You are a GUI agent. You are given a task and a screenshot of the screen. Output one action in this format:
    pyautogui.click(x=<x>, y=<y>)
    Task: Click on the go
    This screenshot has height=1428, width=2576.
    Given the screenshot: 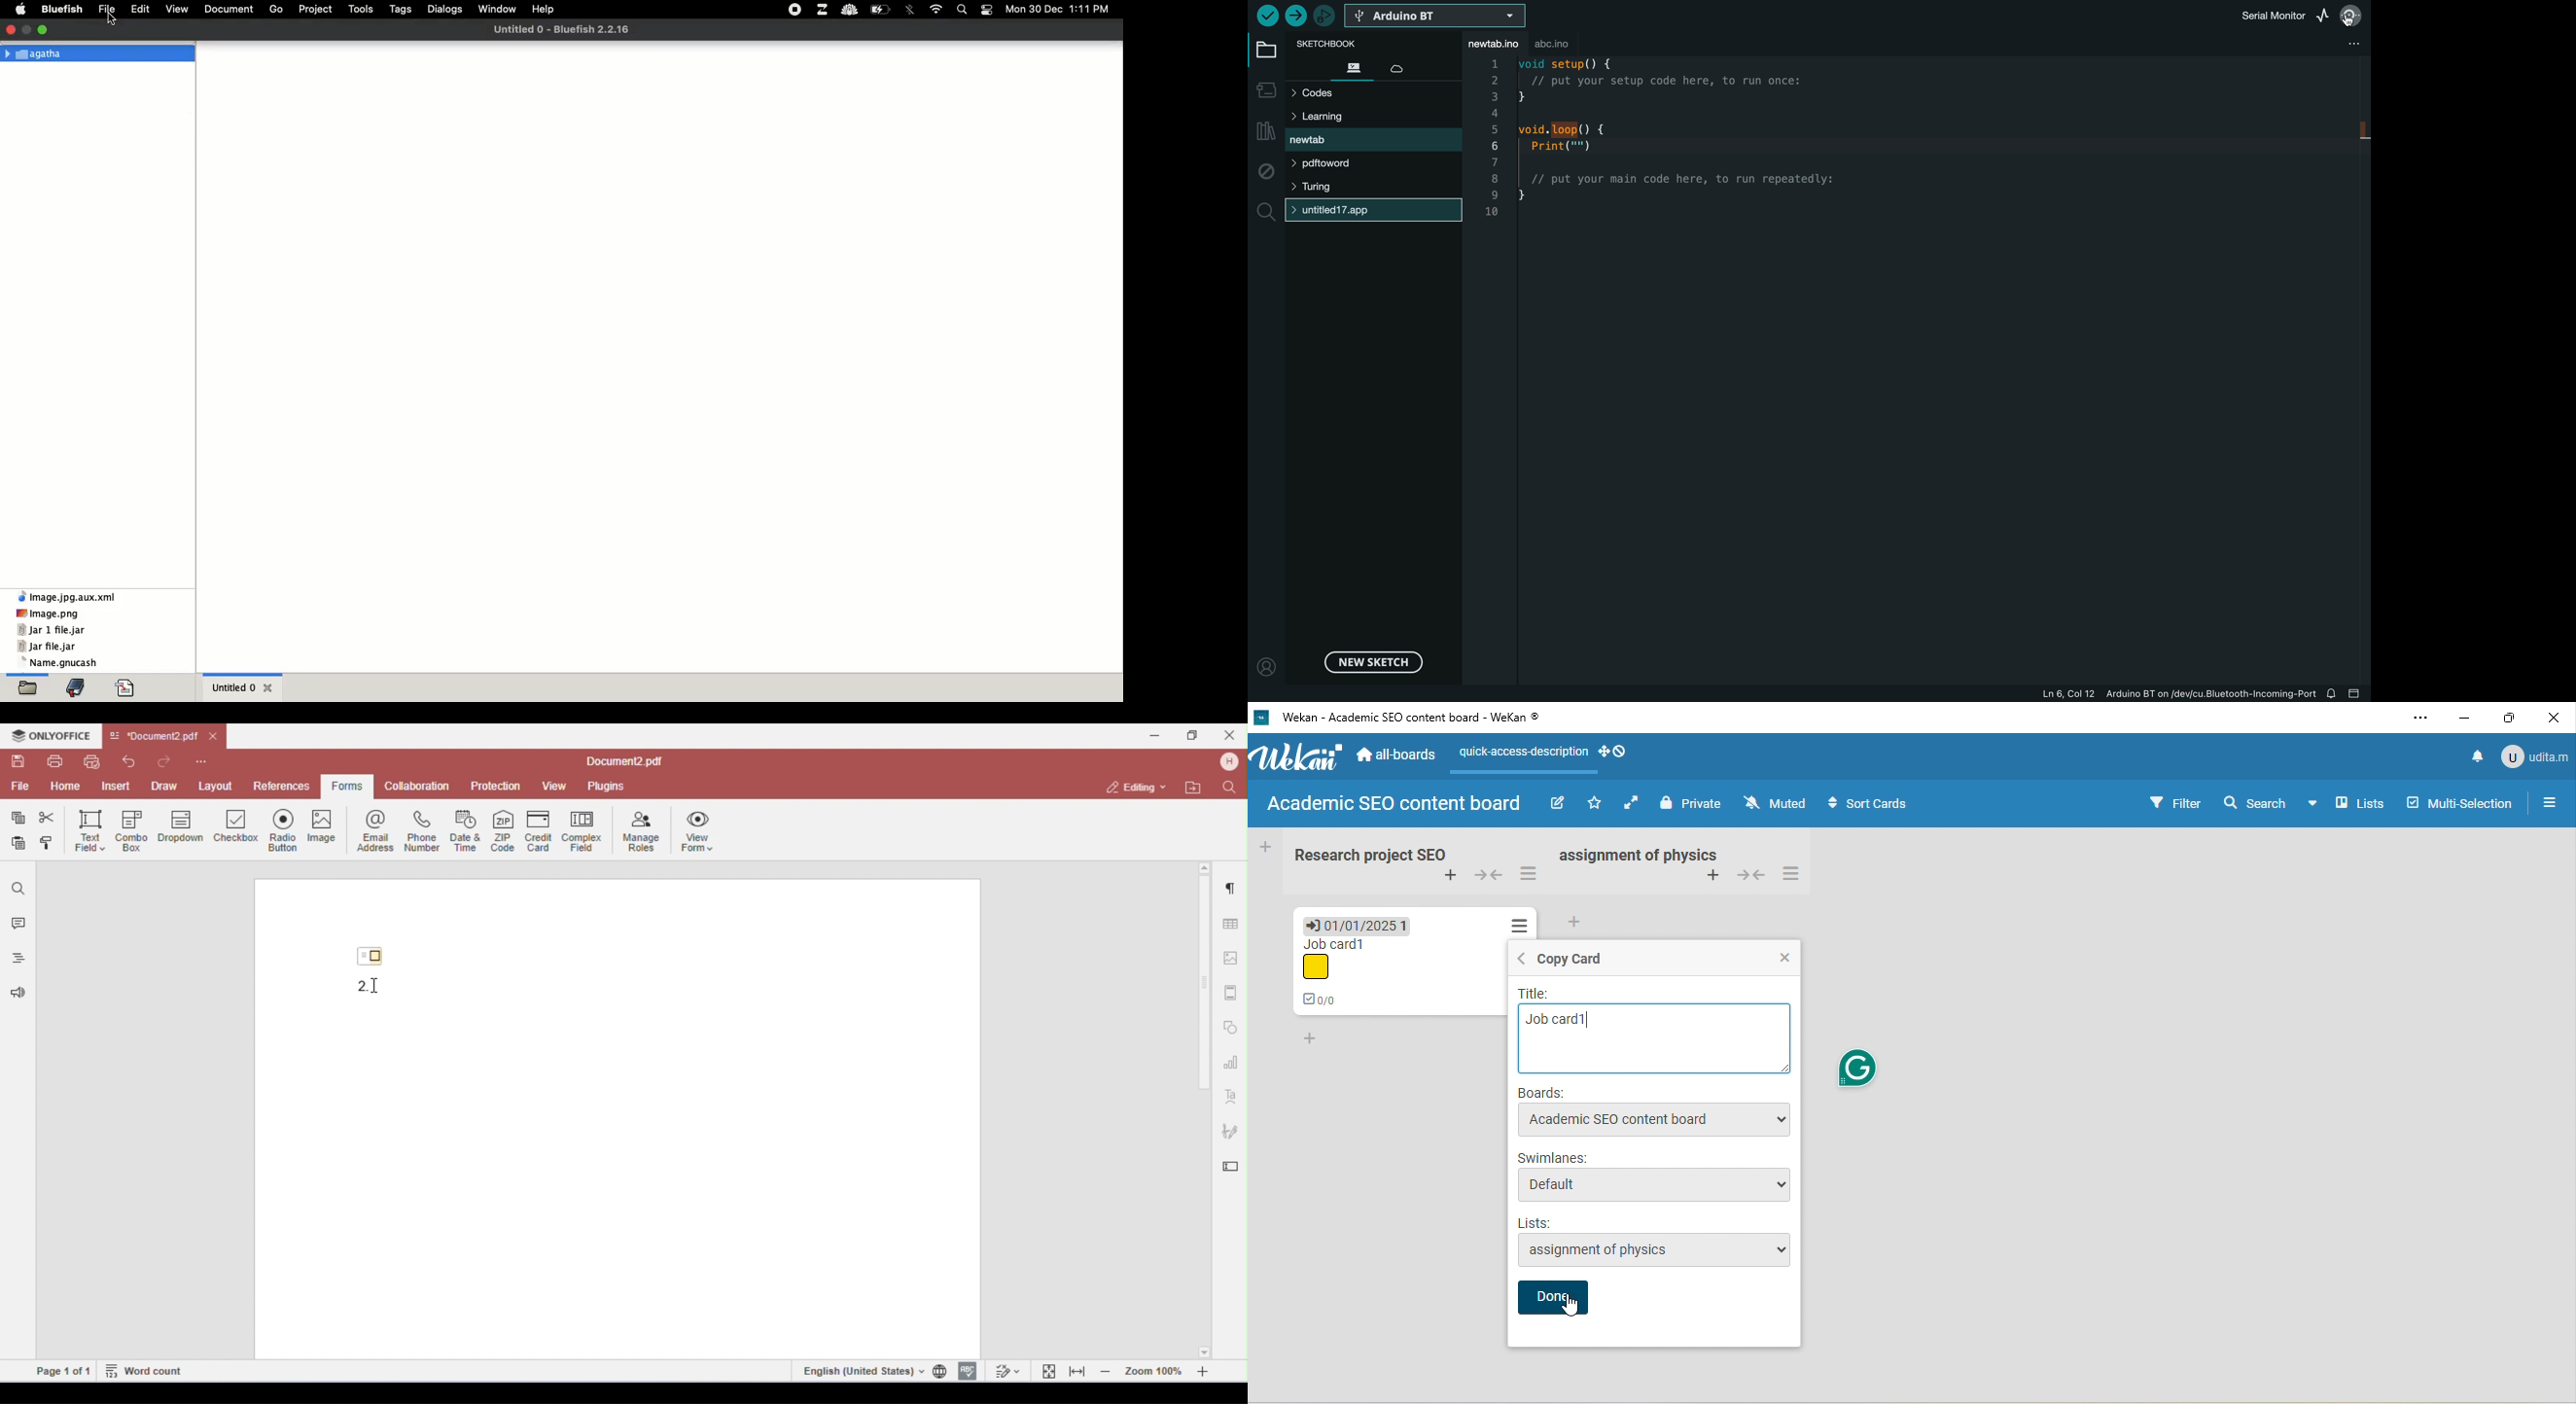 What is the action you would take?
    pyautogui.click(x=279, y=8)
    